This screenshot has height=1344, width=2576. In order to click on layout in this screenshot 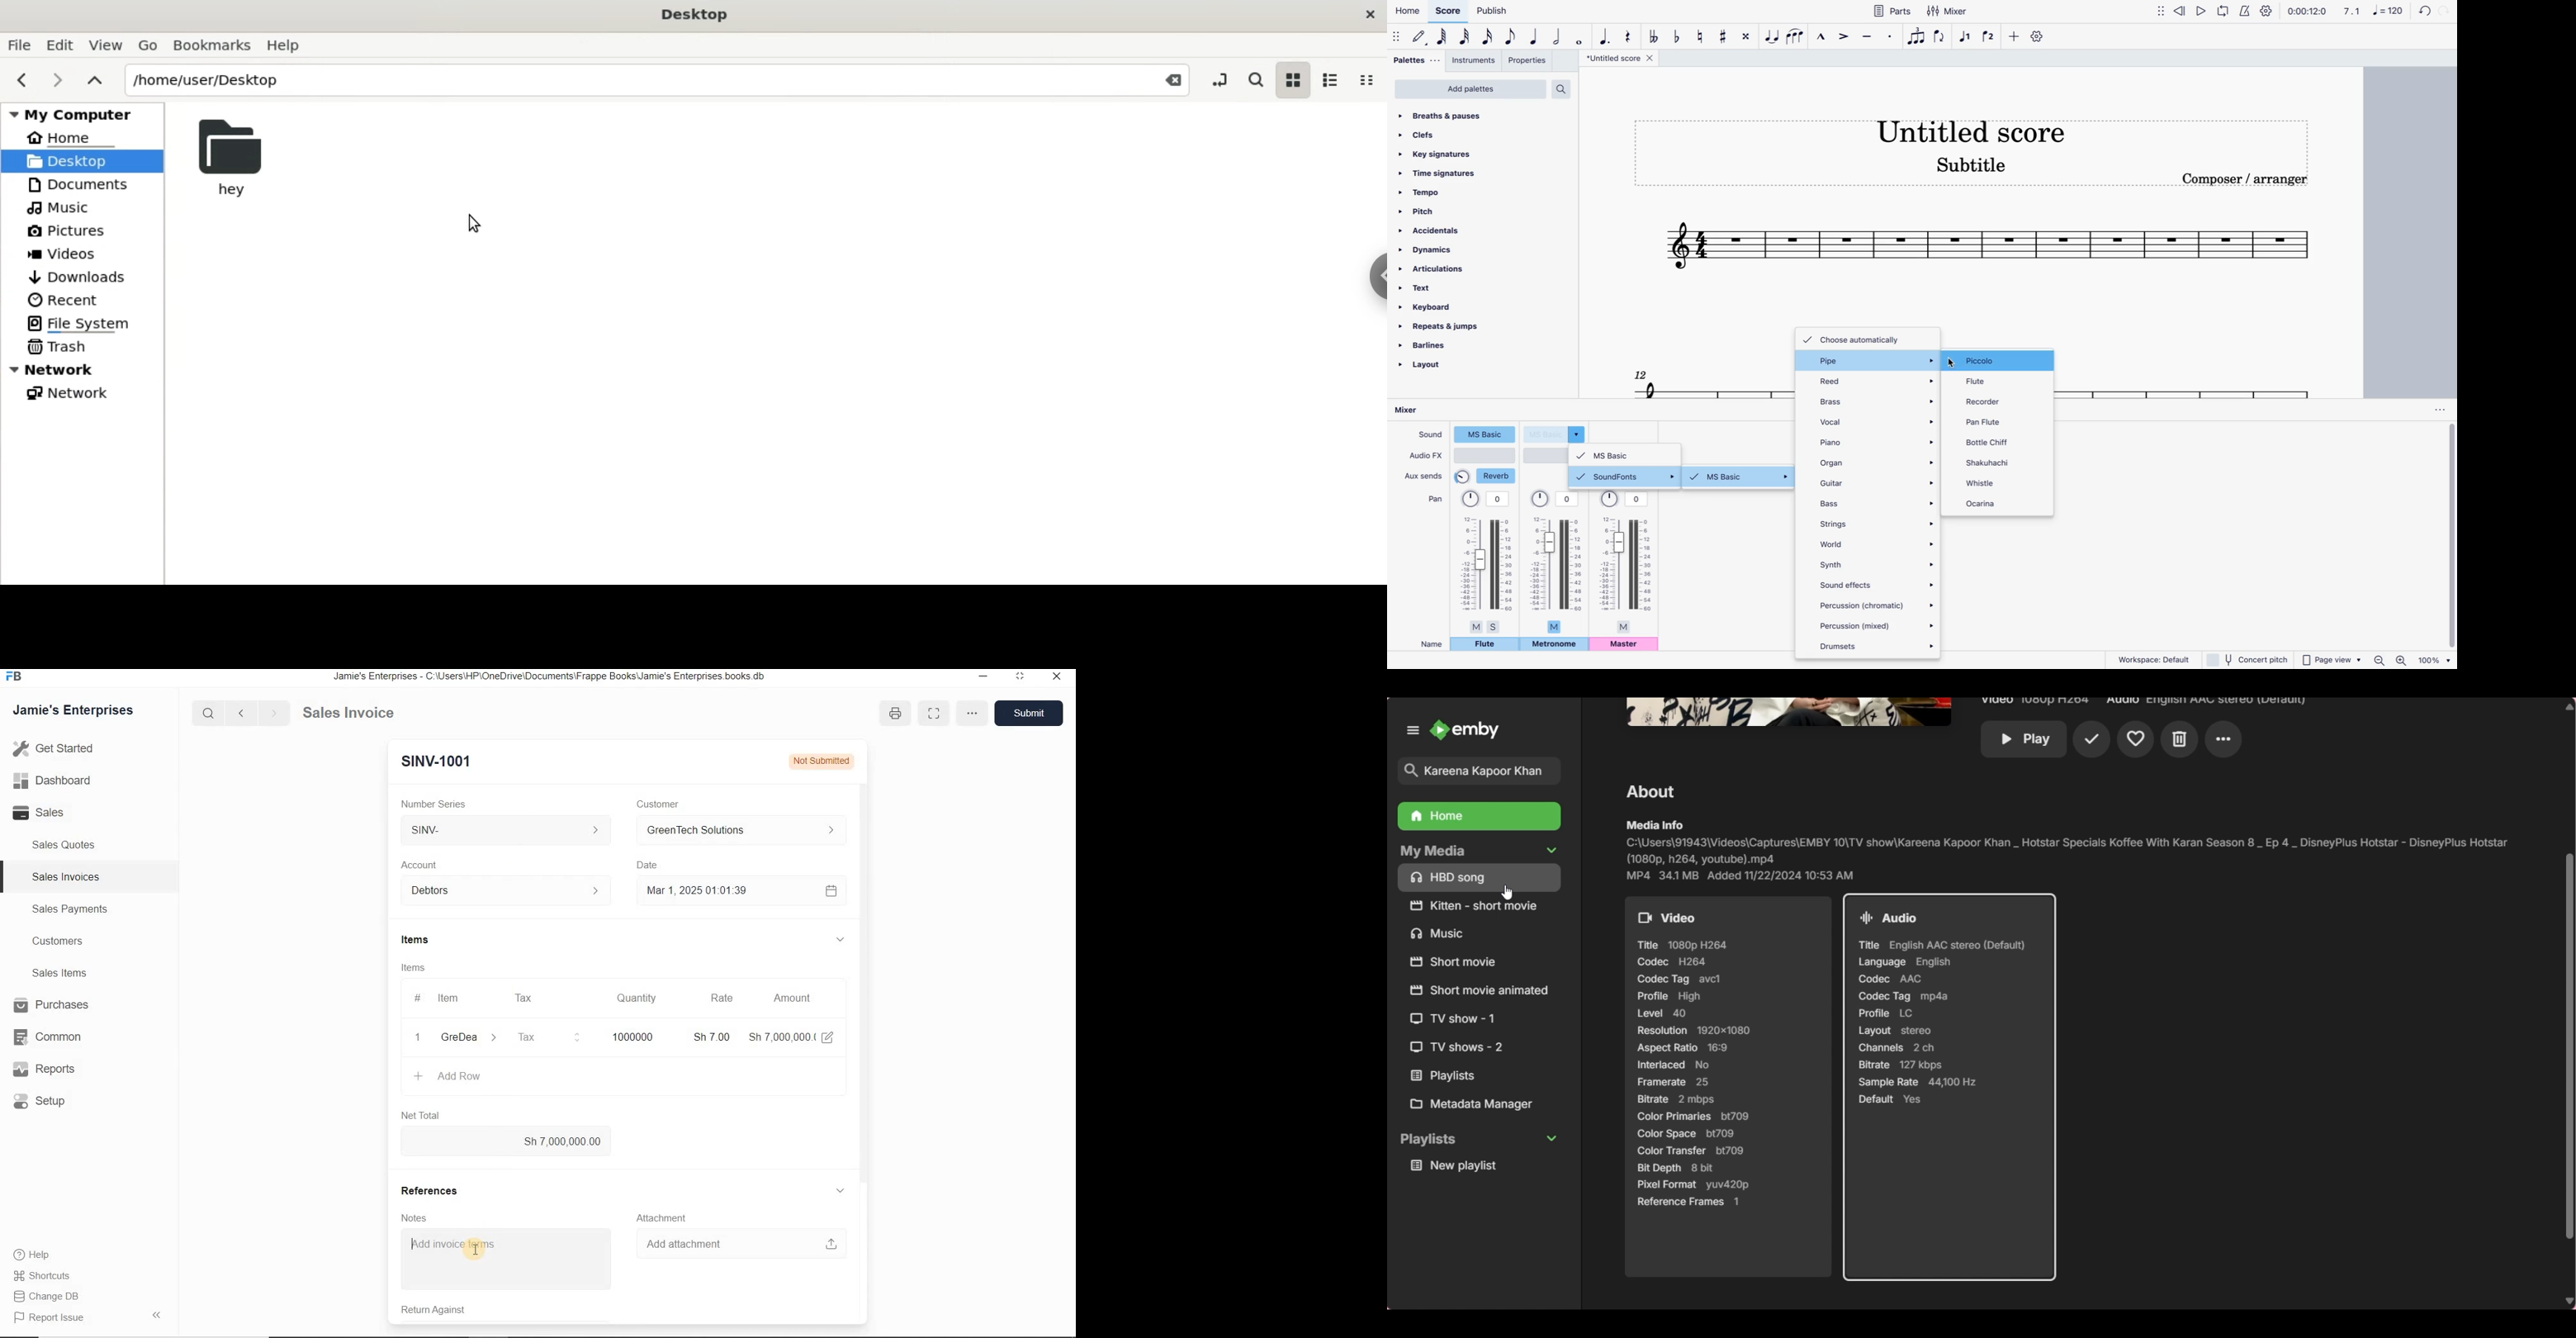, I will do `click(1442, 368)`.